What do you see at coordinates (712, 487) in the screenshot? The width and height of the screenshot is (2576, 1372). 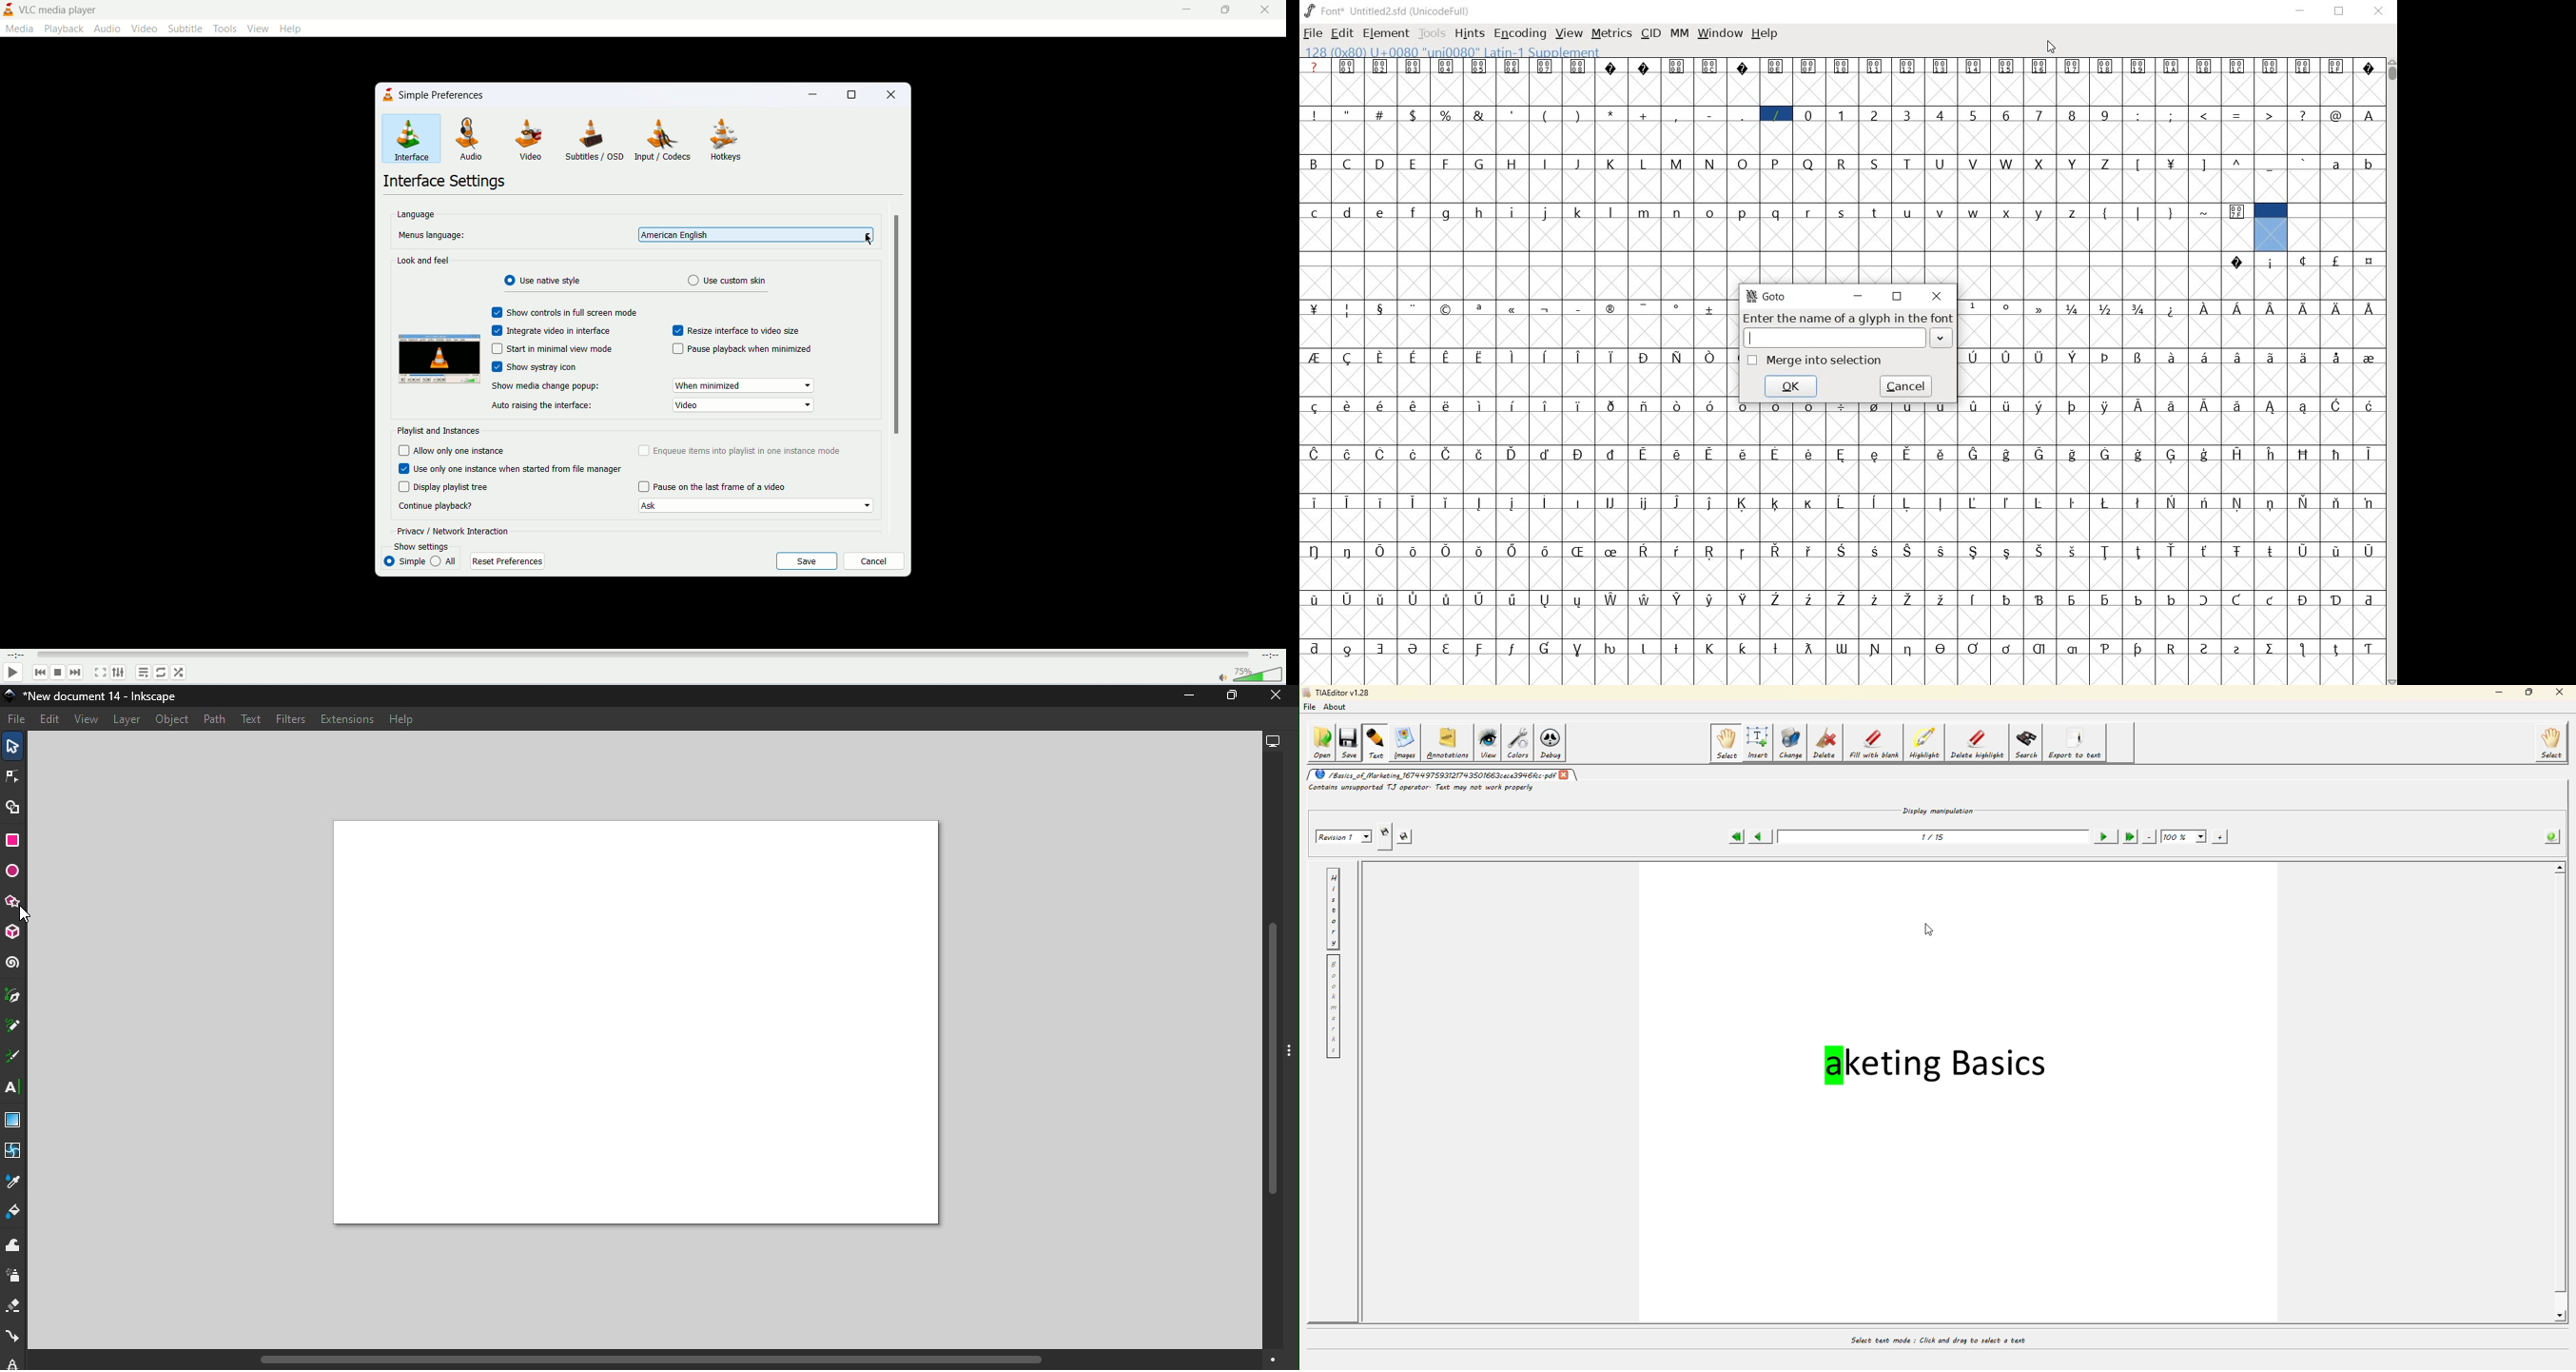 I see `pause on last frame of a video` at bounding box center [712, 487].